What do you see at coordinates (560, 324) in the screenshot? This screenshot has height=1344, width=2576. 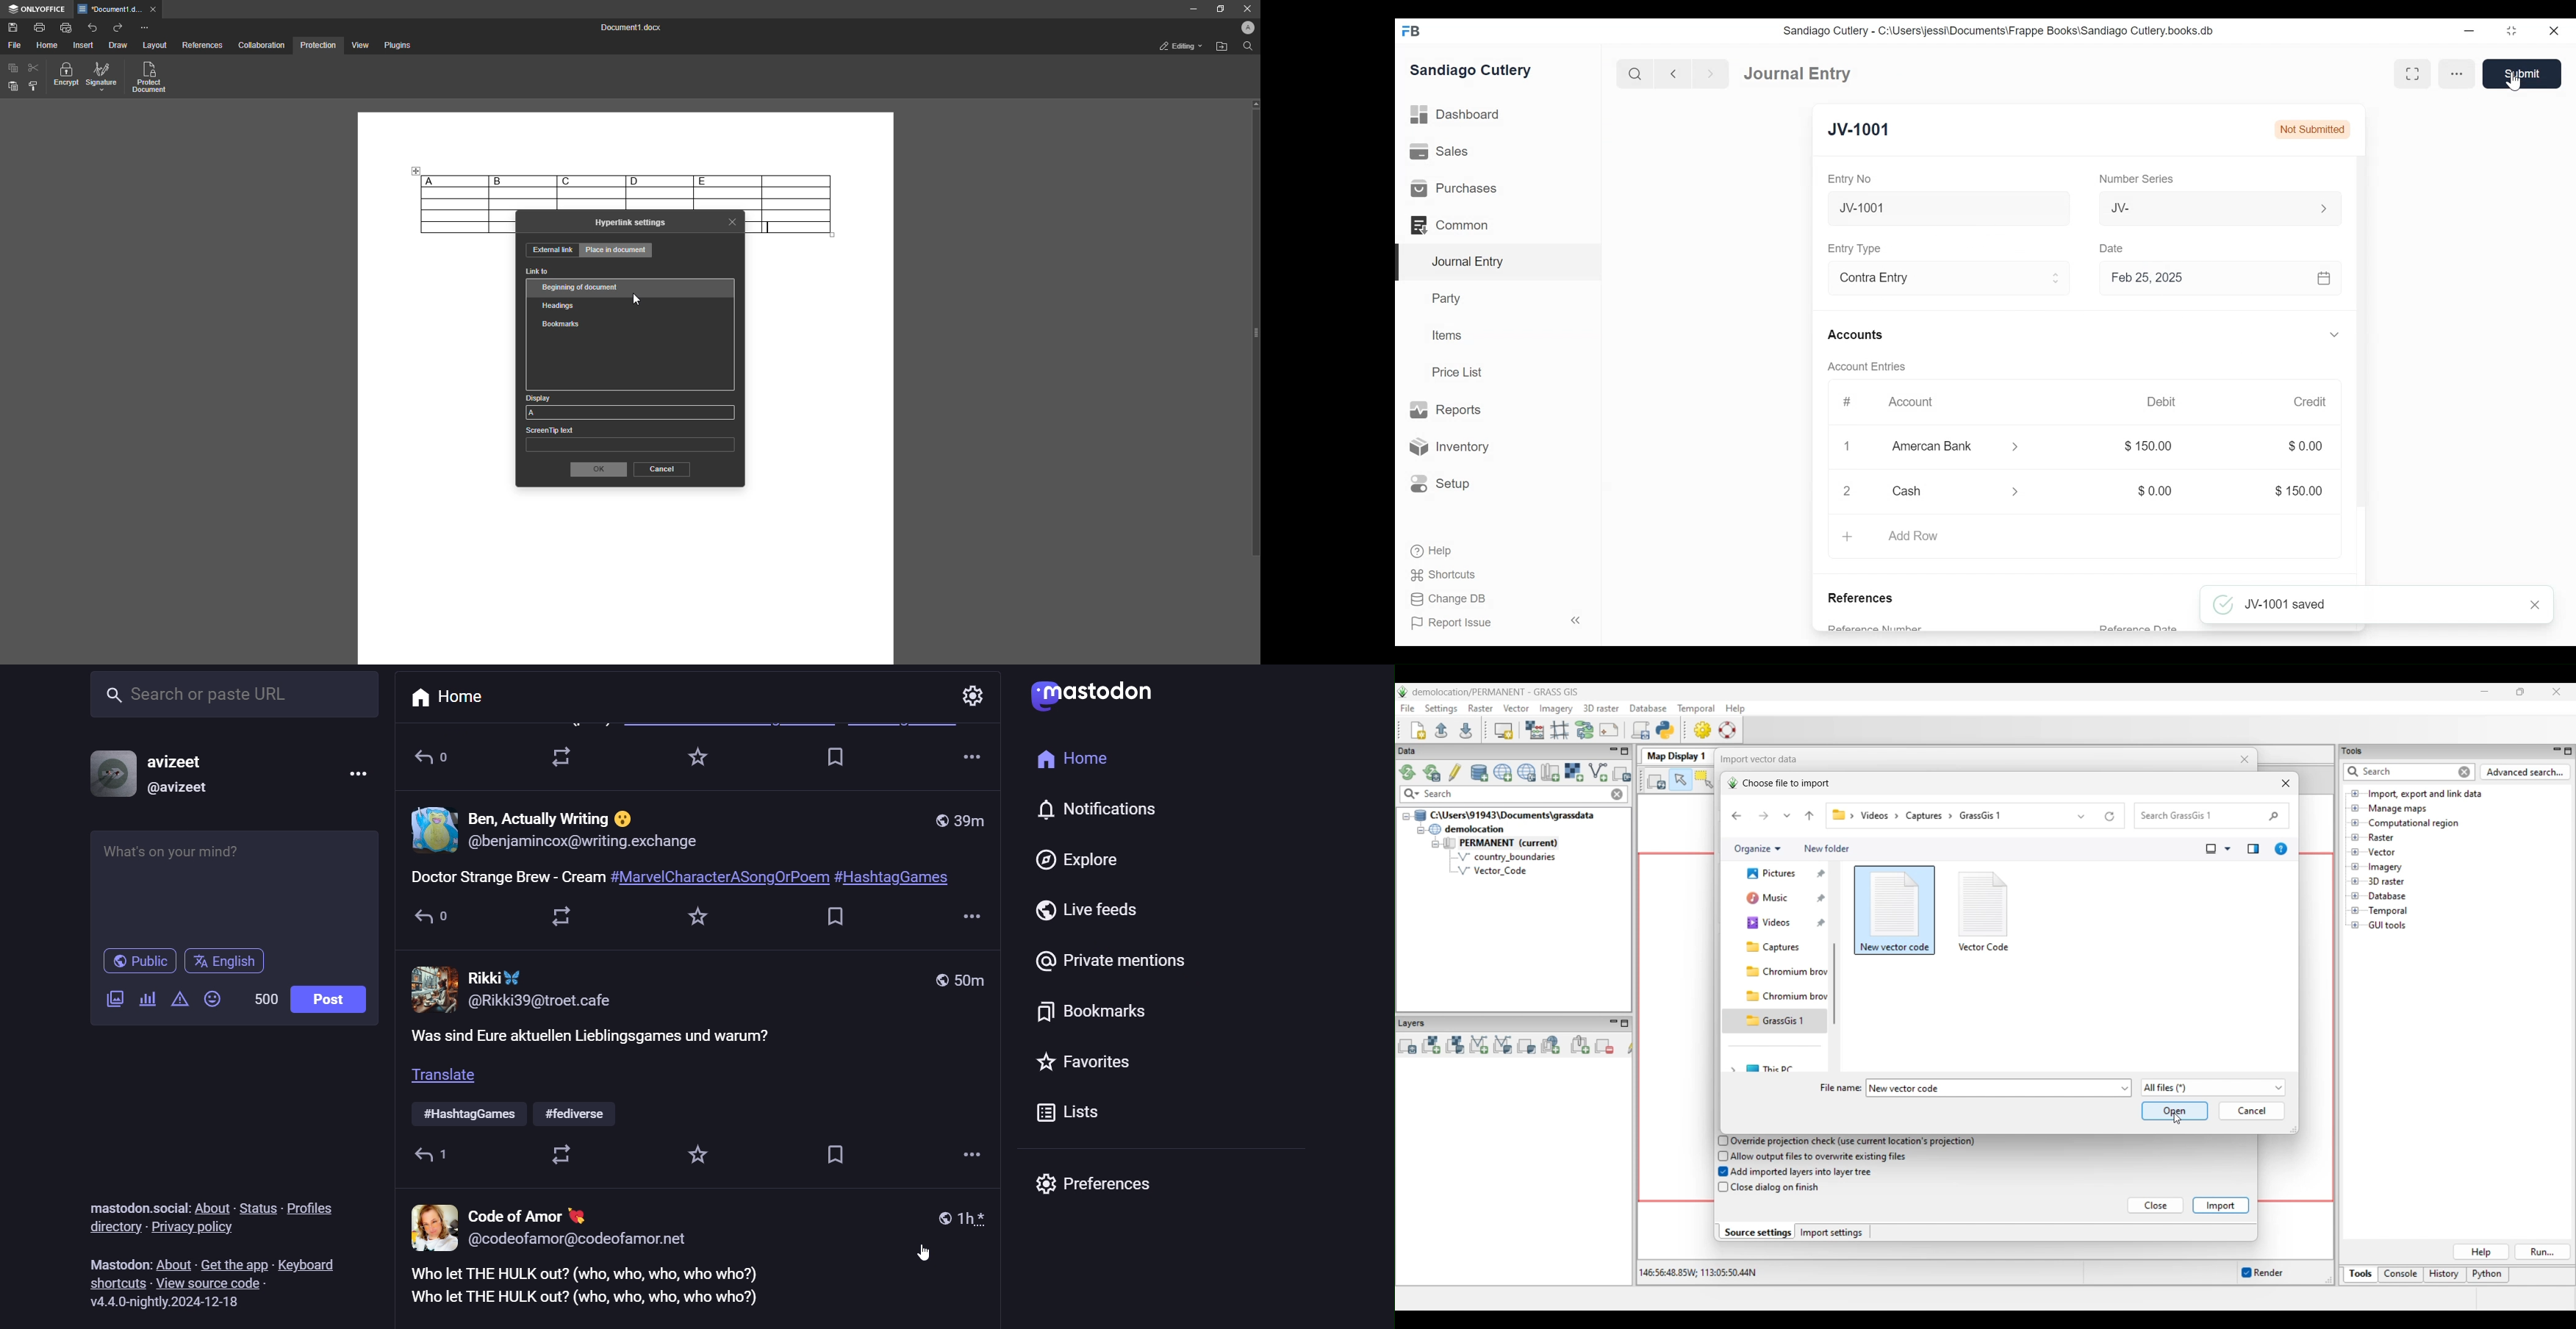 I see `Bookmarks` at bounding box center [560, 324].